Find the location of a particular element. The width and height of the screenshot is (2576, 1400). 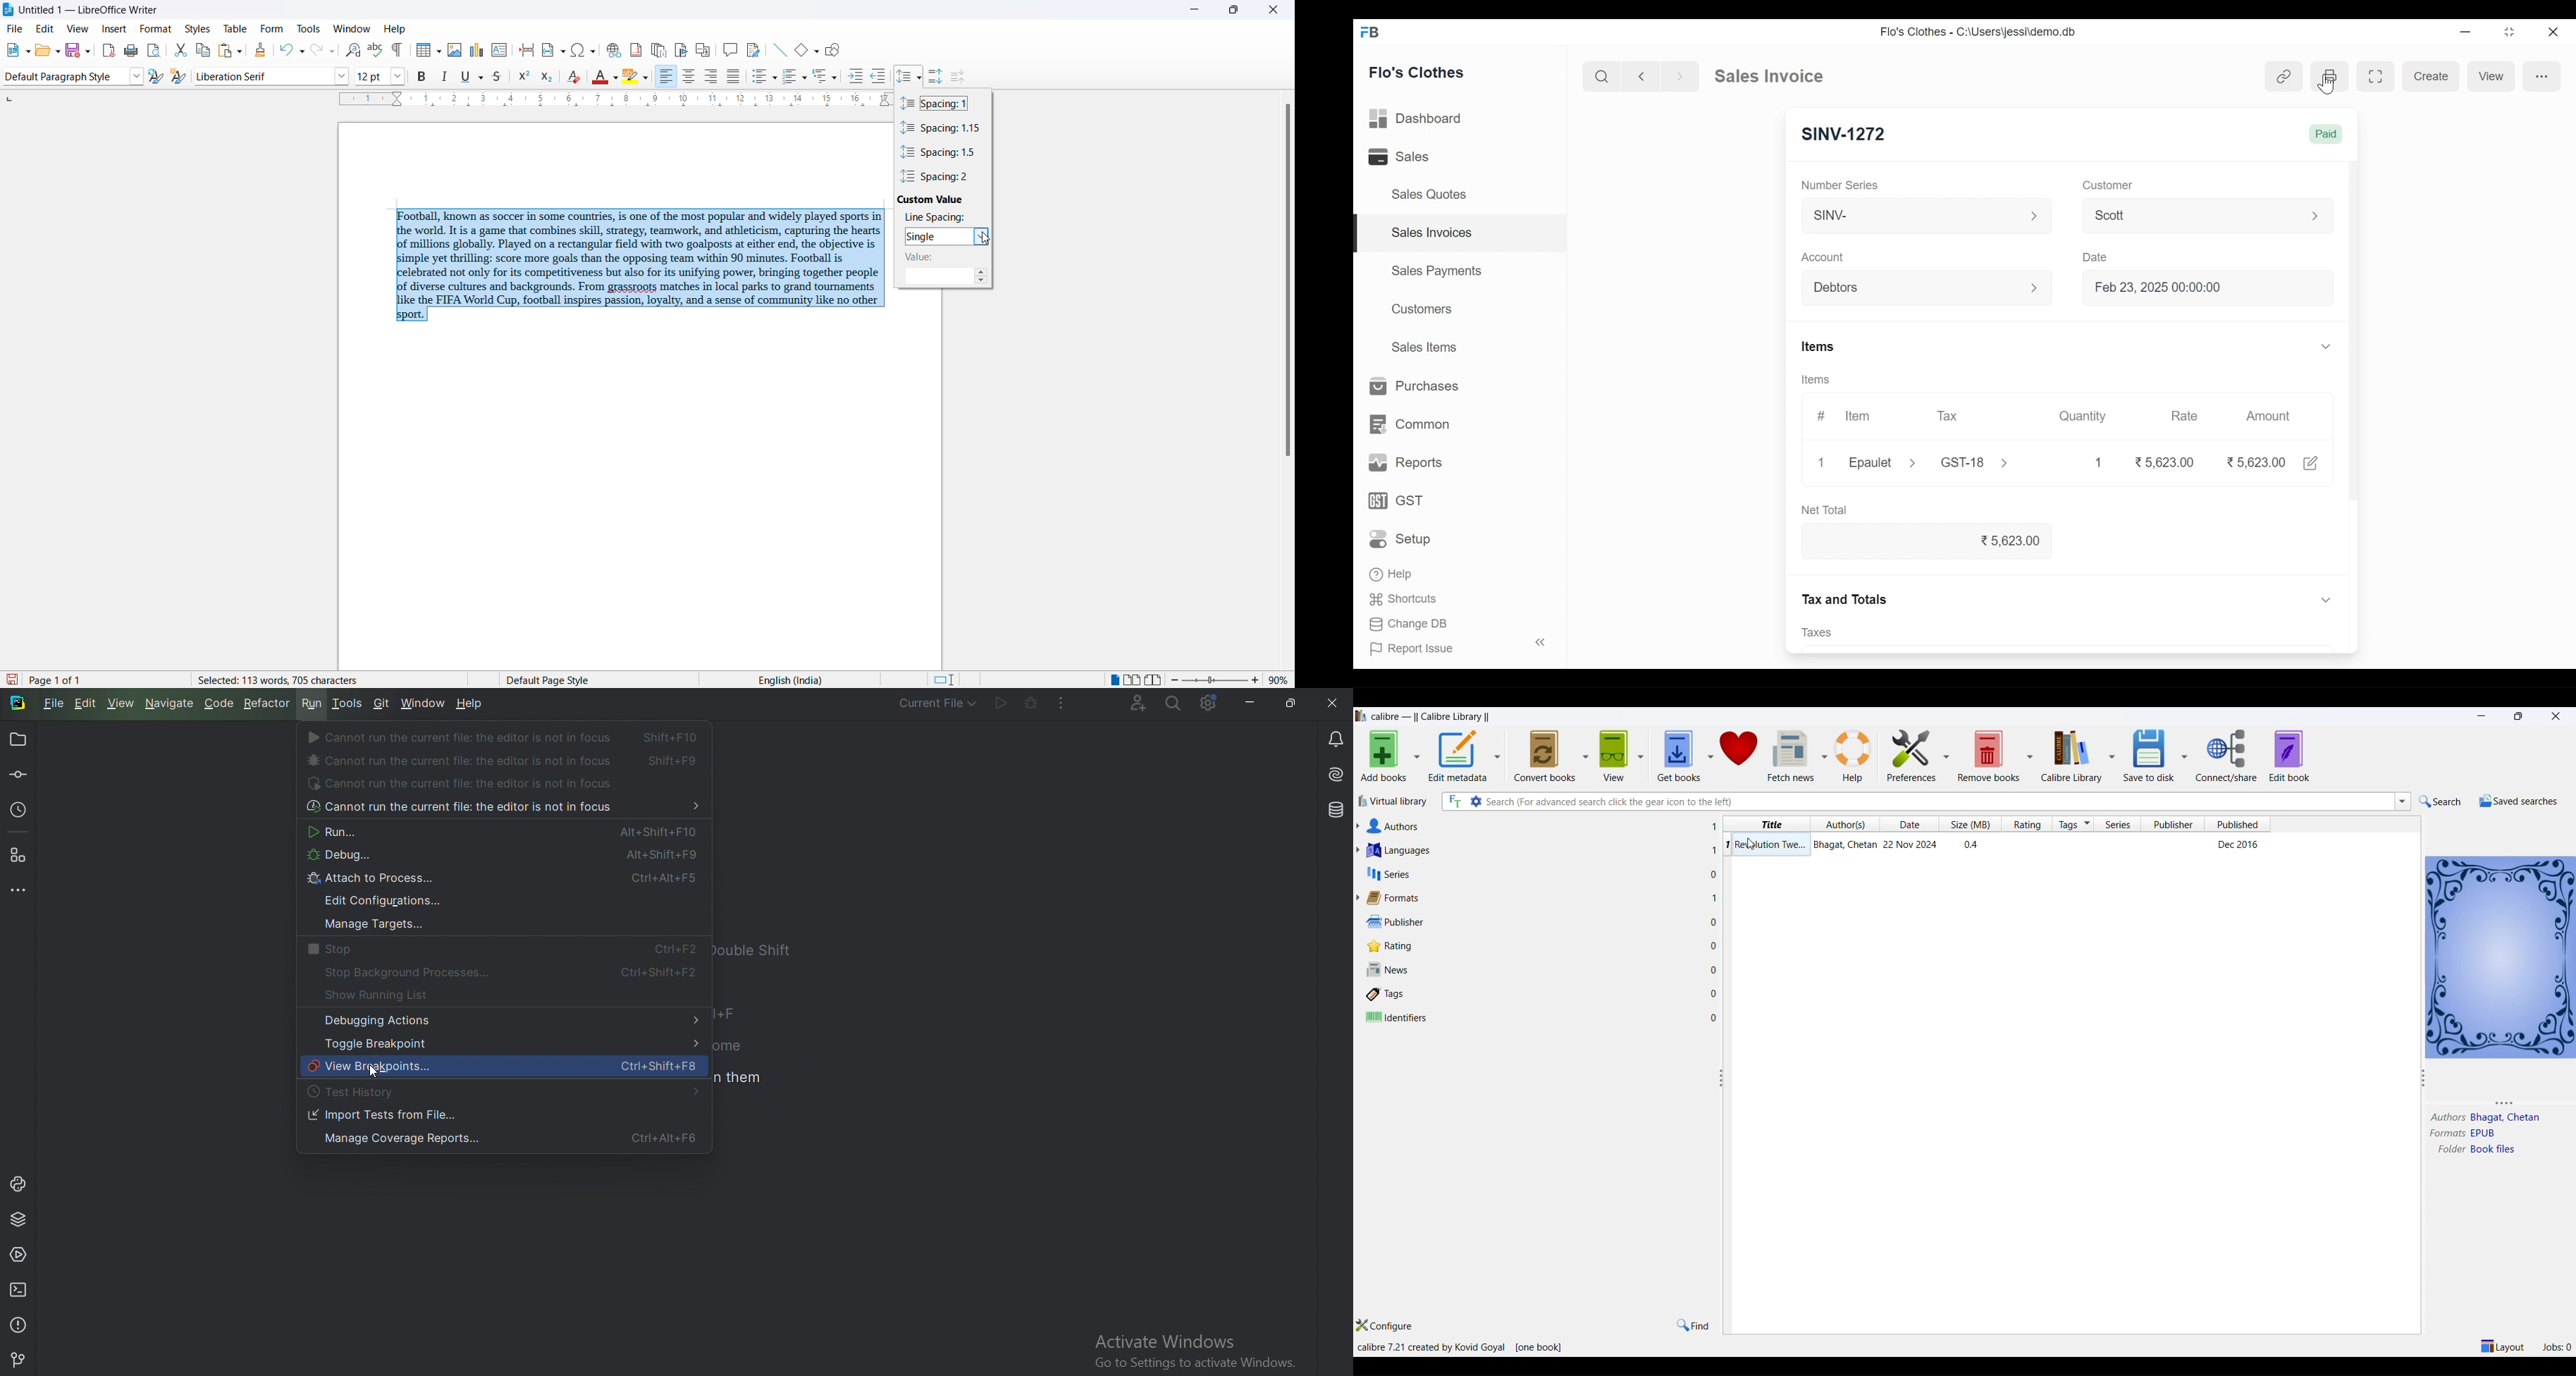

page style is located at coordinates (618, 680).